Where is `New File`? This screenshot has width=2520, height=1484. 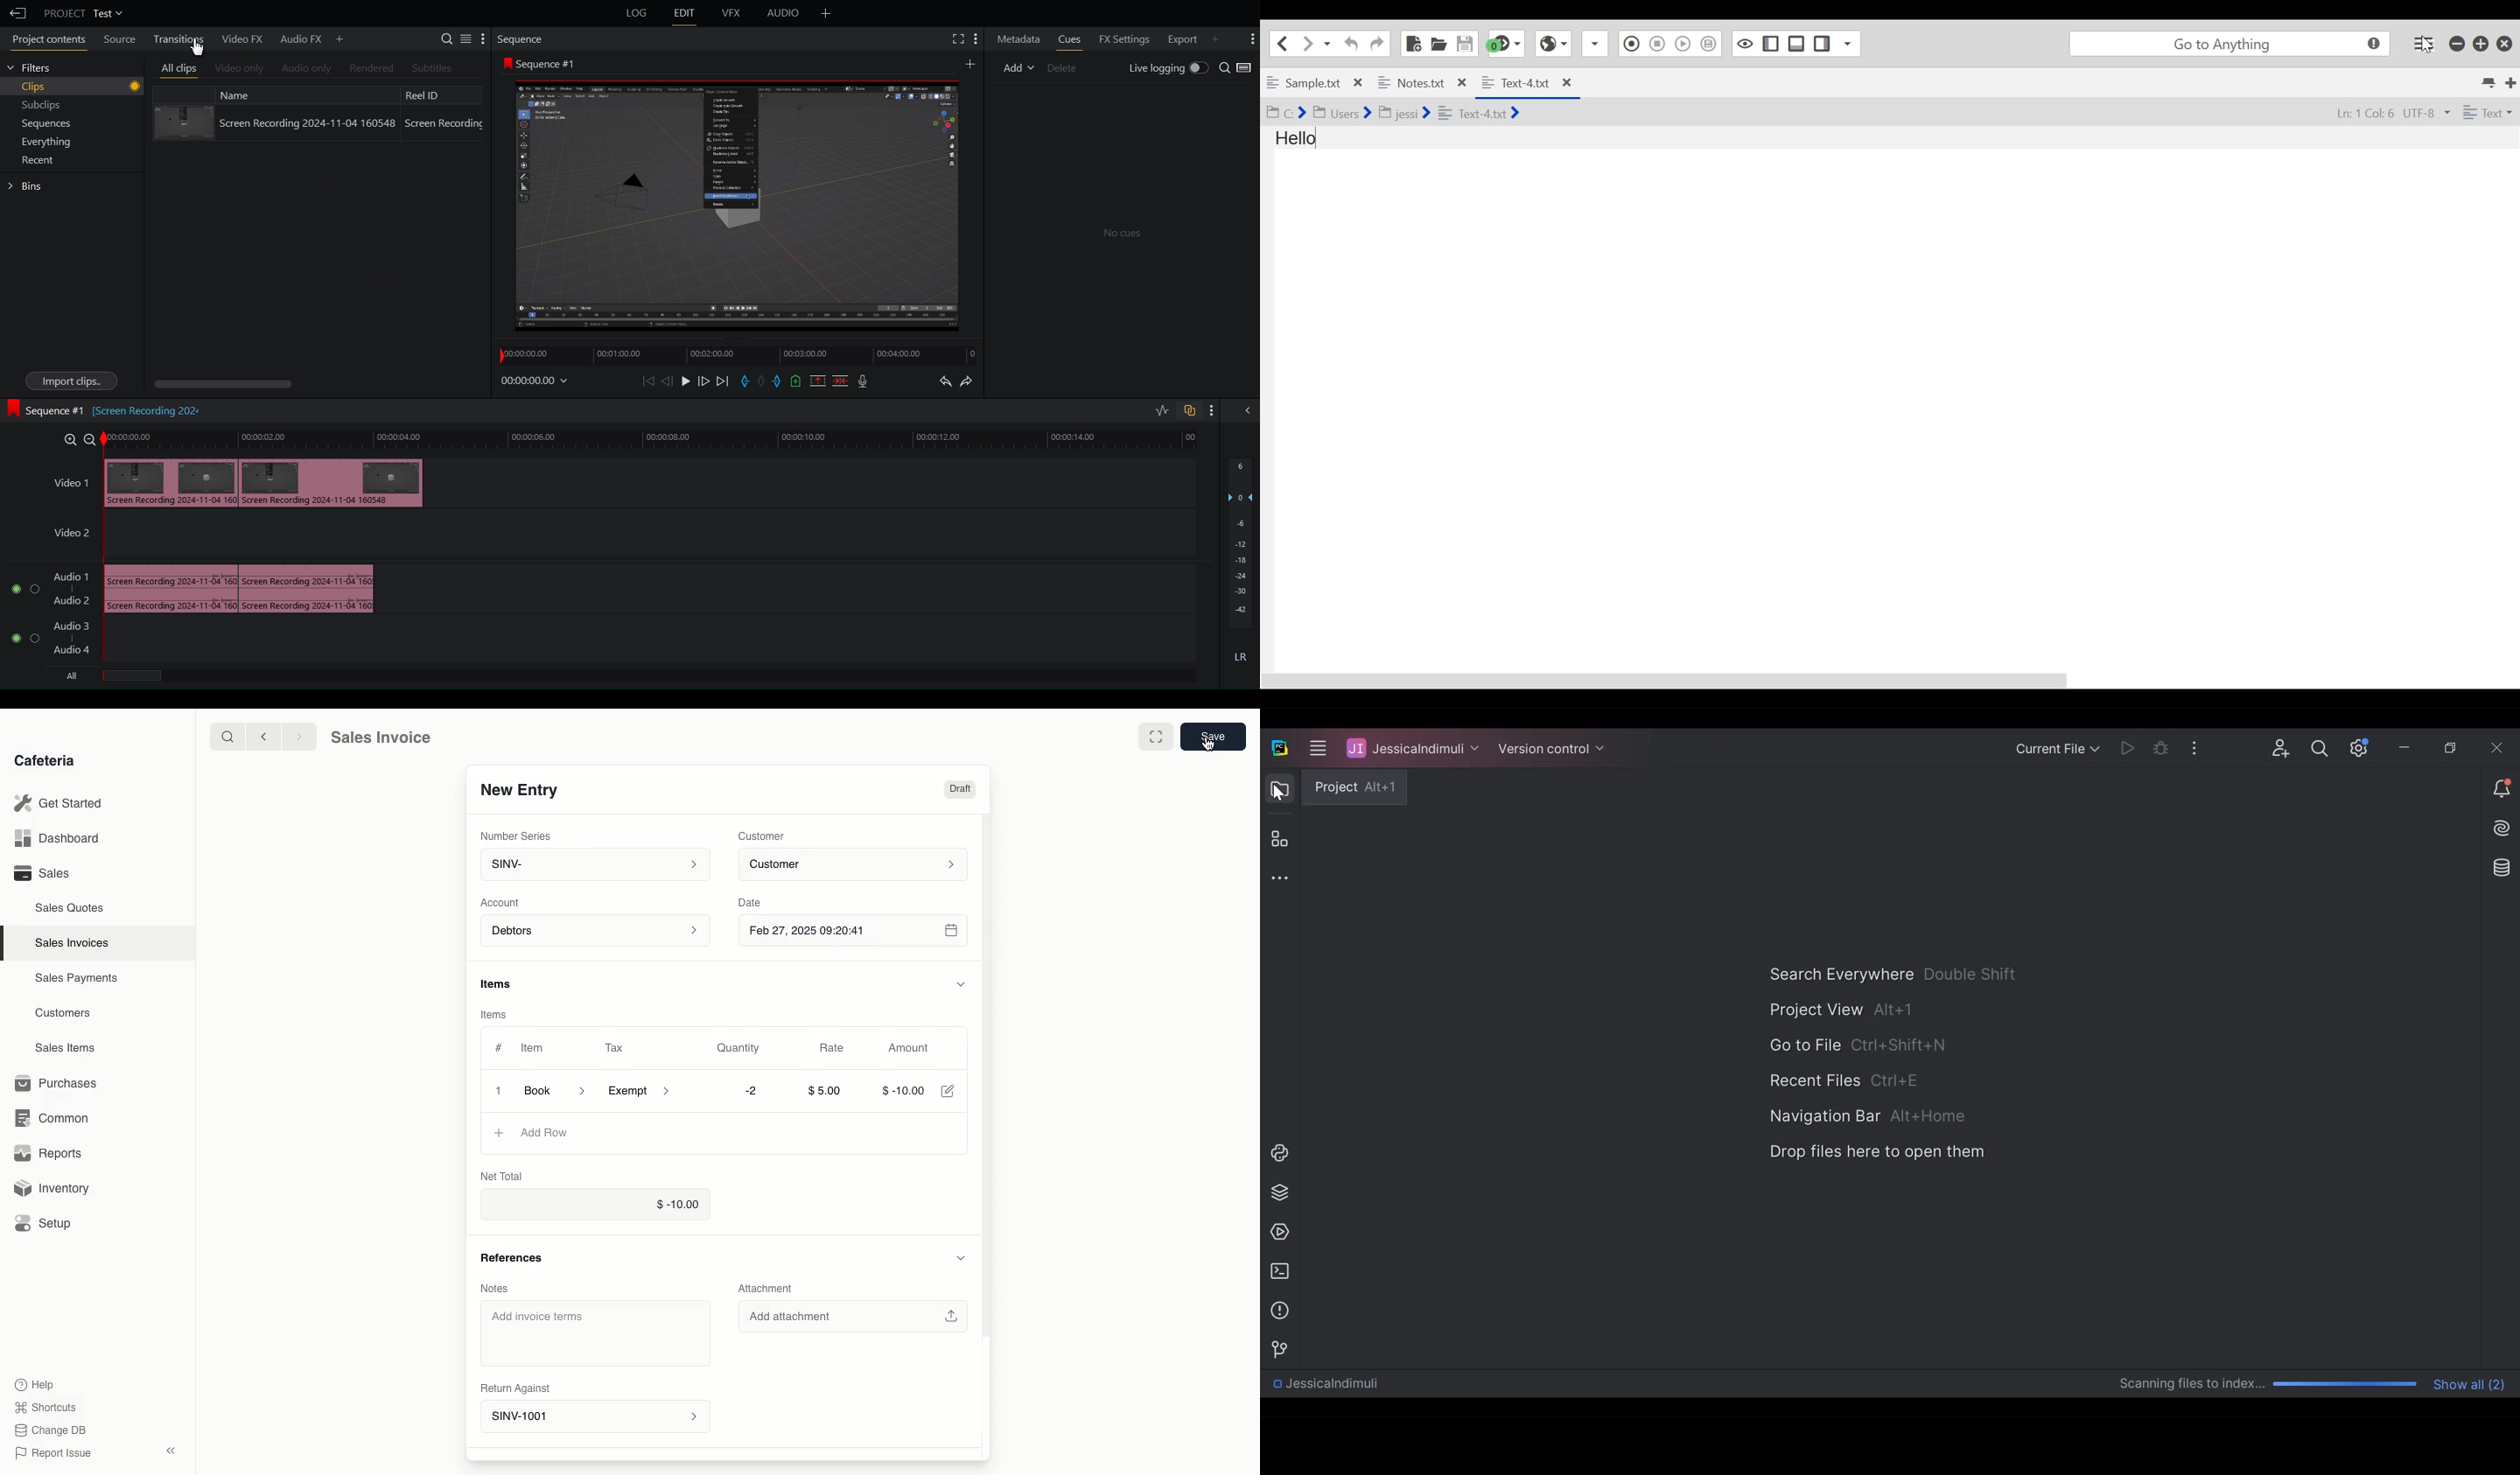 New File is located at coordinates (1414, 43).